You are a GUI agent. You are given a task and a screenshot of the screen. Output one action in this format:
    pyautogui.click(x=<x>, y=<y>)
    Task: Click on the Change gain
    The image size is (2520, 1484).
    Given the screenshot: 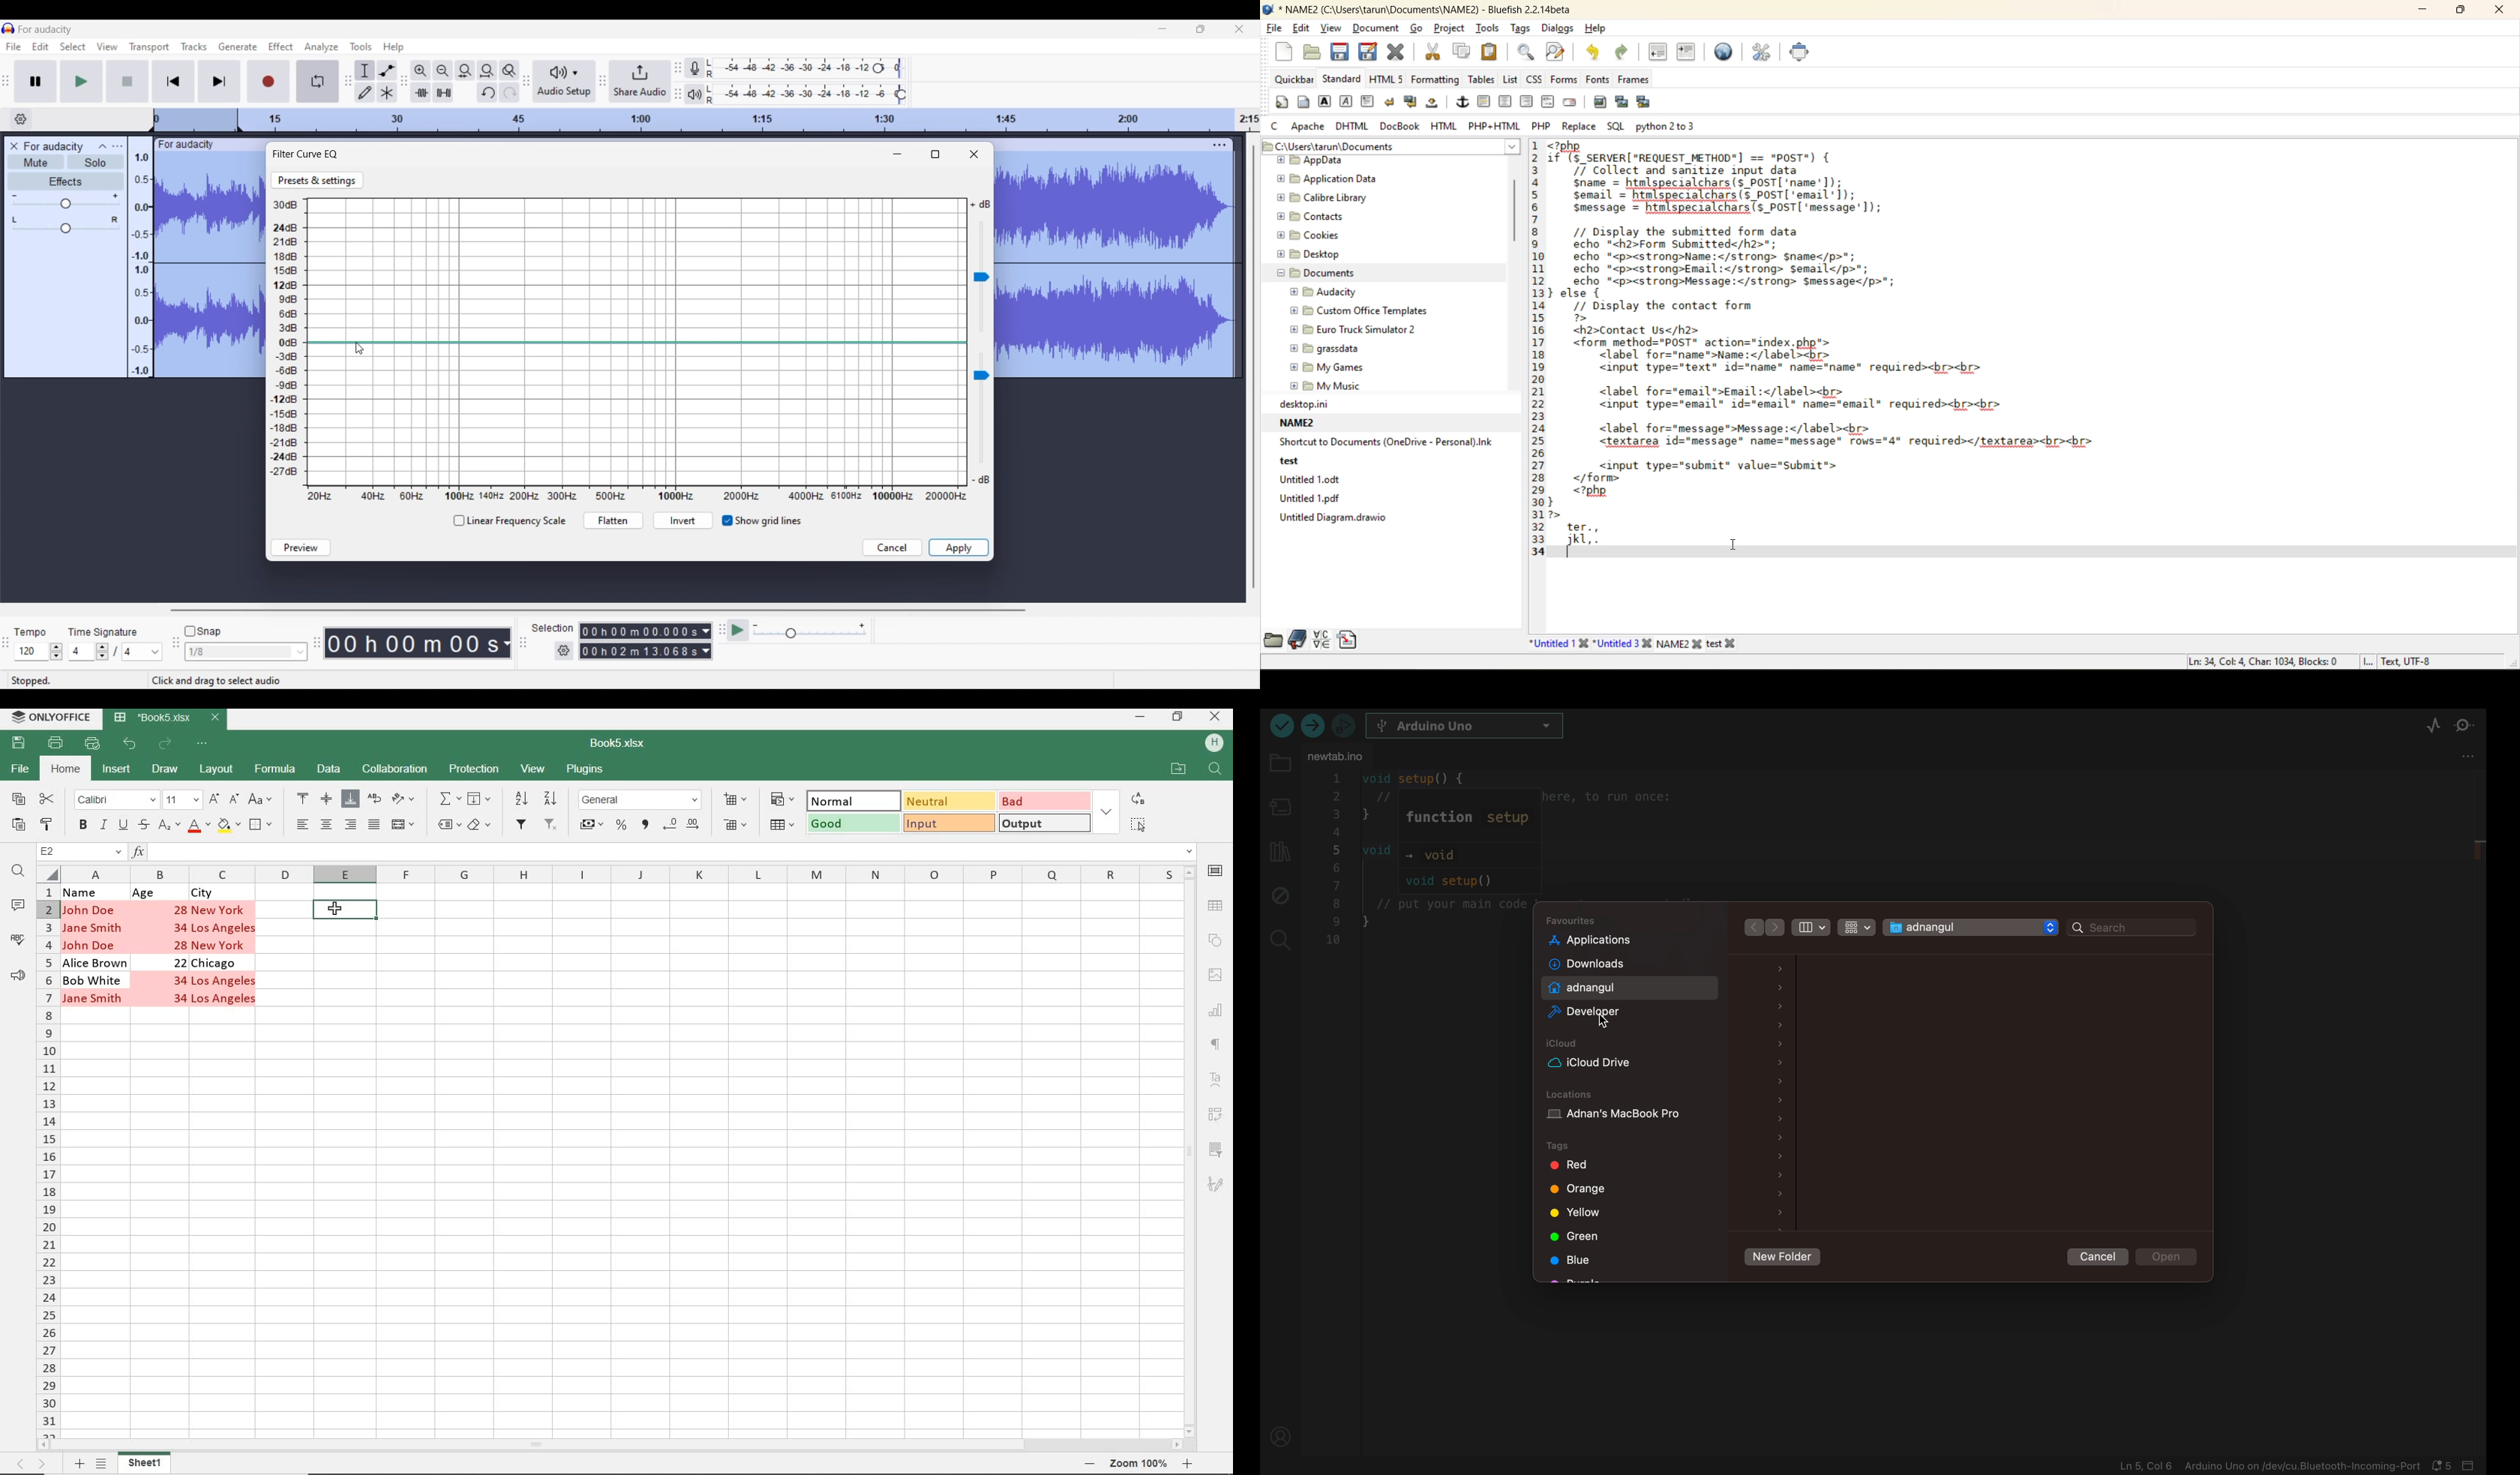 What is the action you would take?
    pyautogui.click(x=66, y=204)
    